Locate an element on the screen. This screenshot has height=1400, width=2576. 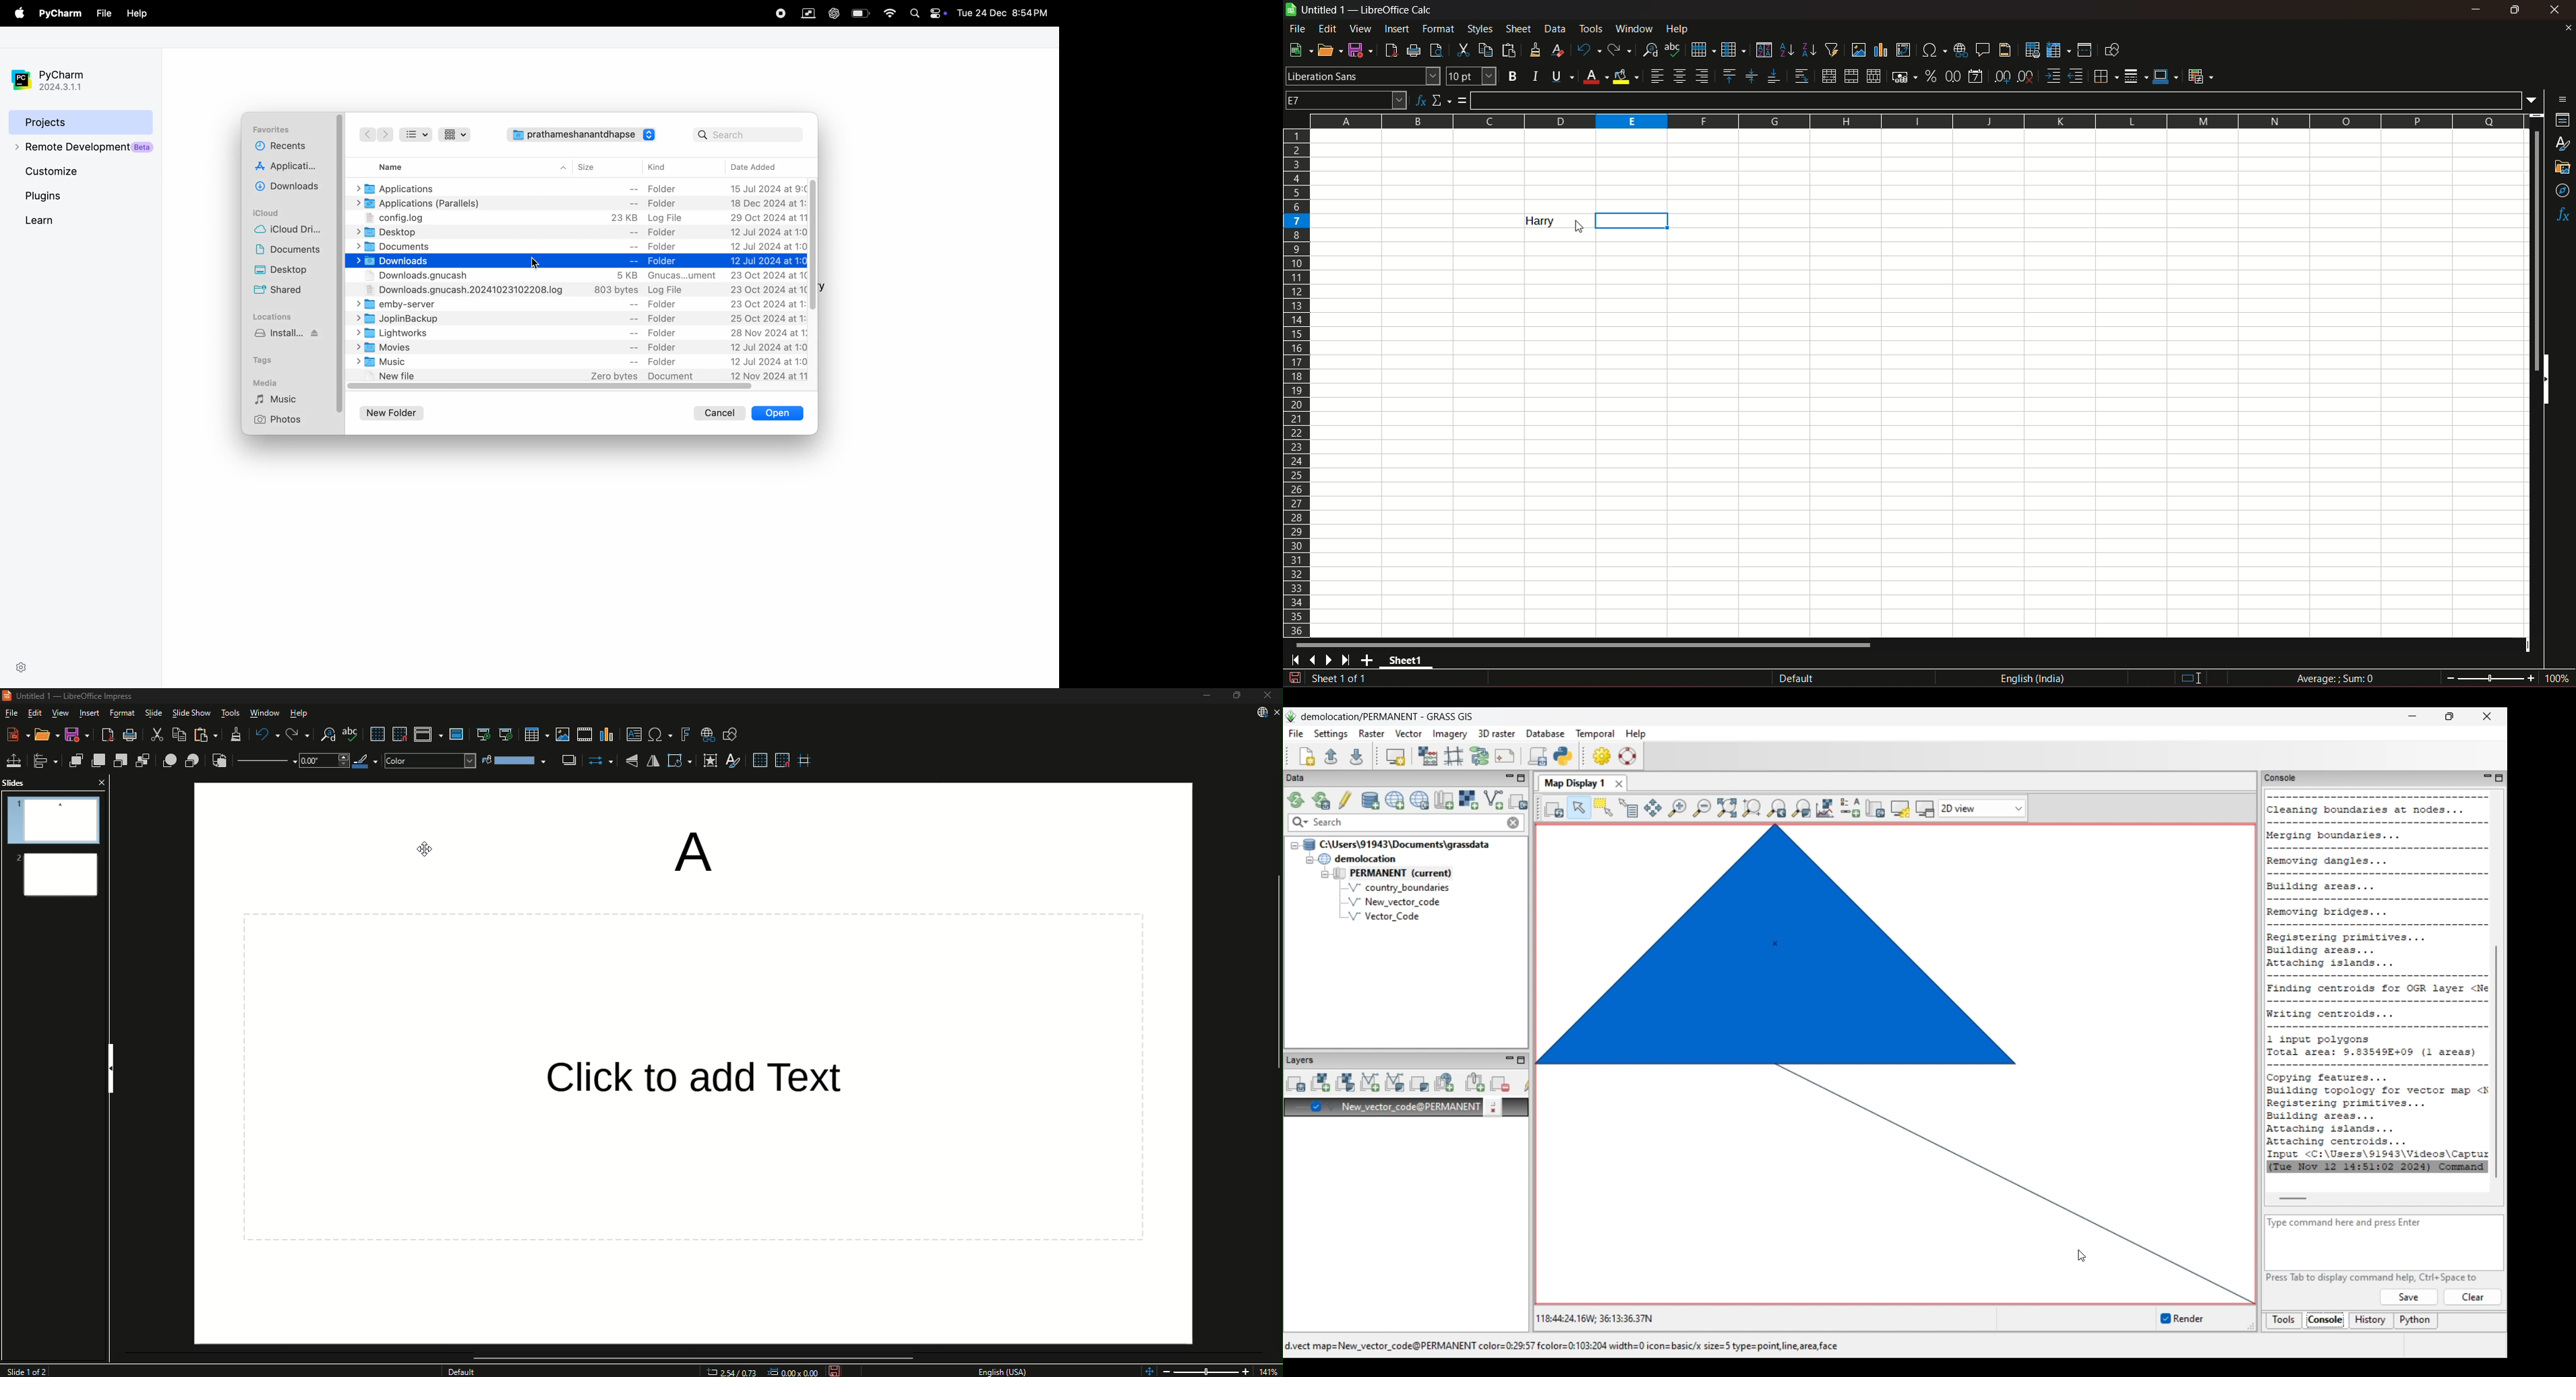
name is located at coordinates (400, 166).